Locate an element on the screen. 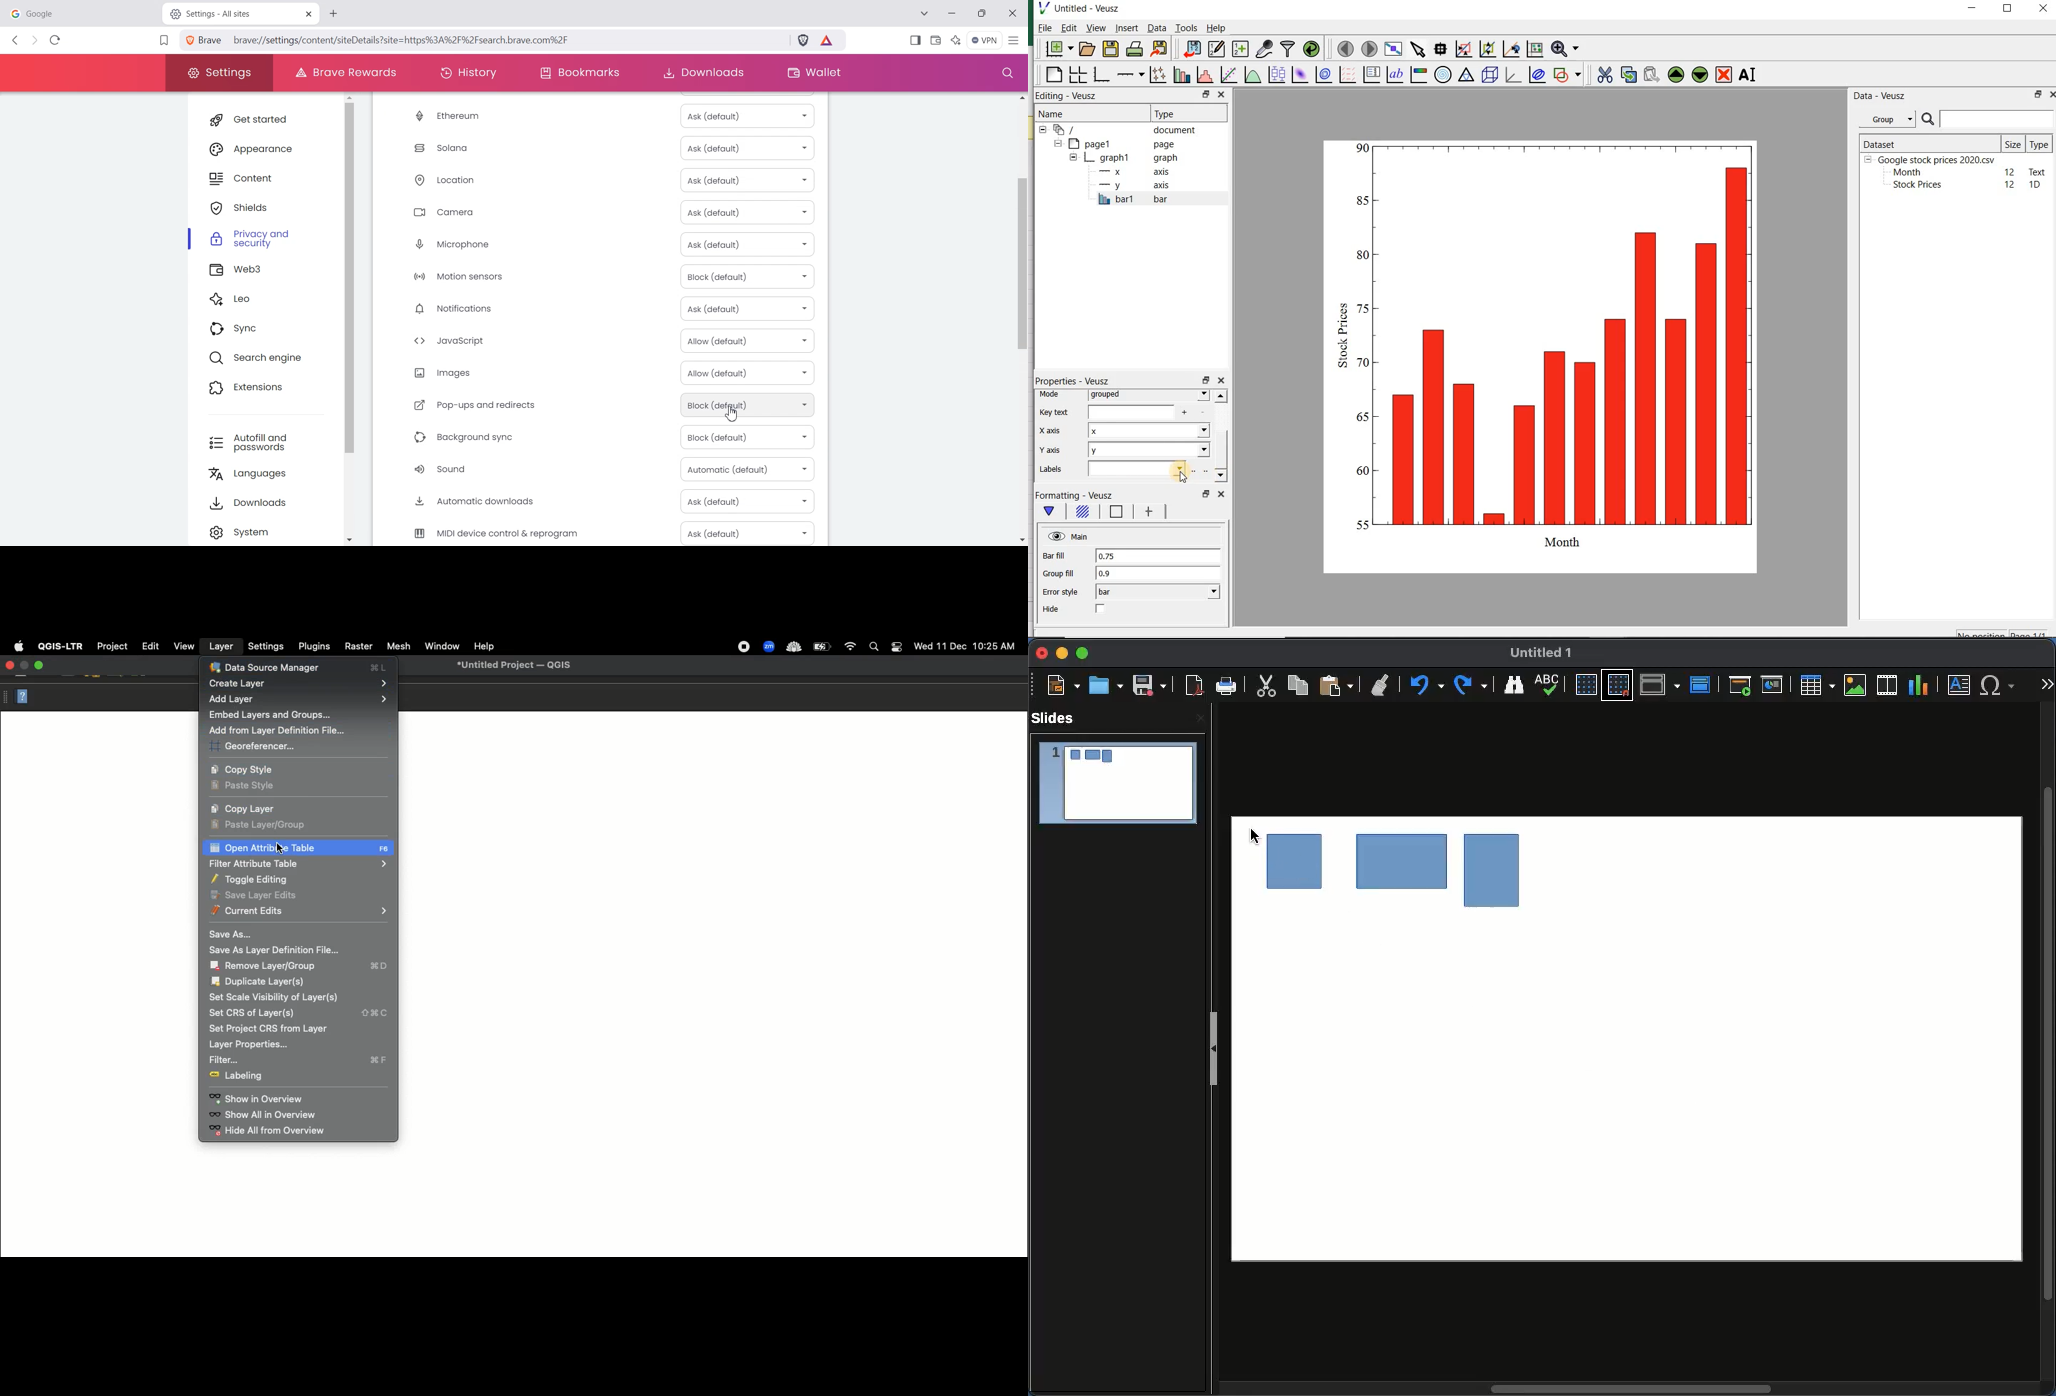 The height and width of the screenshot is (1400, 2072). cursor is located at coordinates (281, 846).